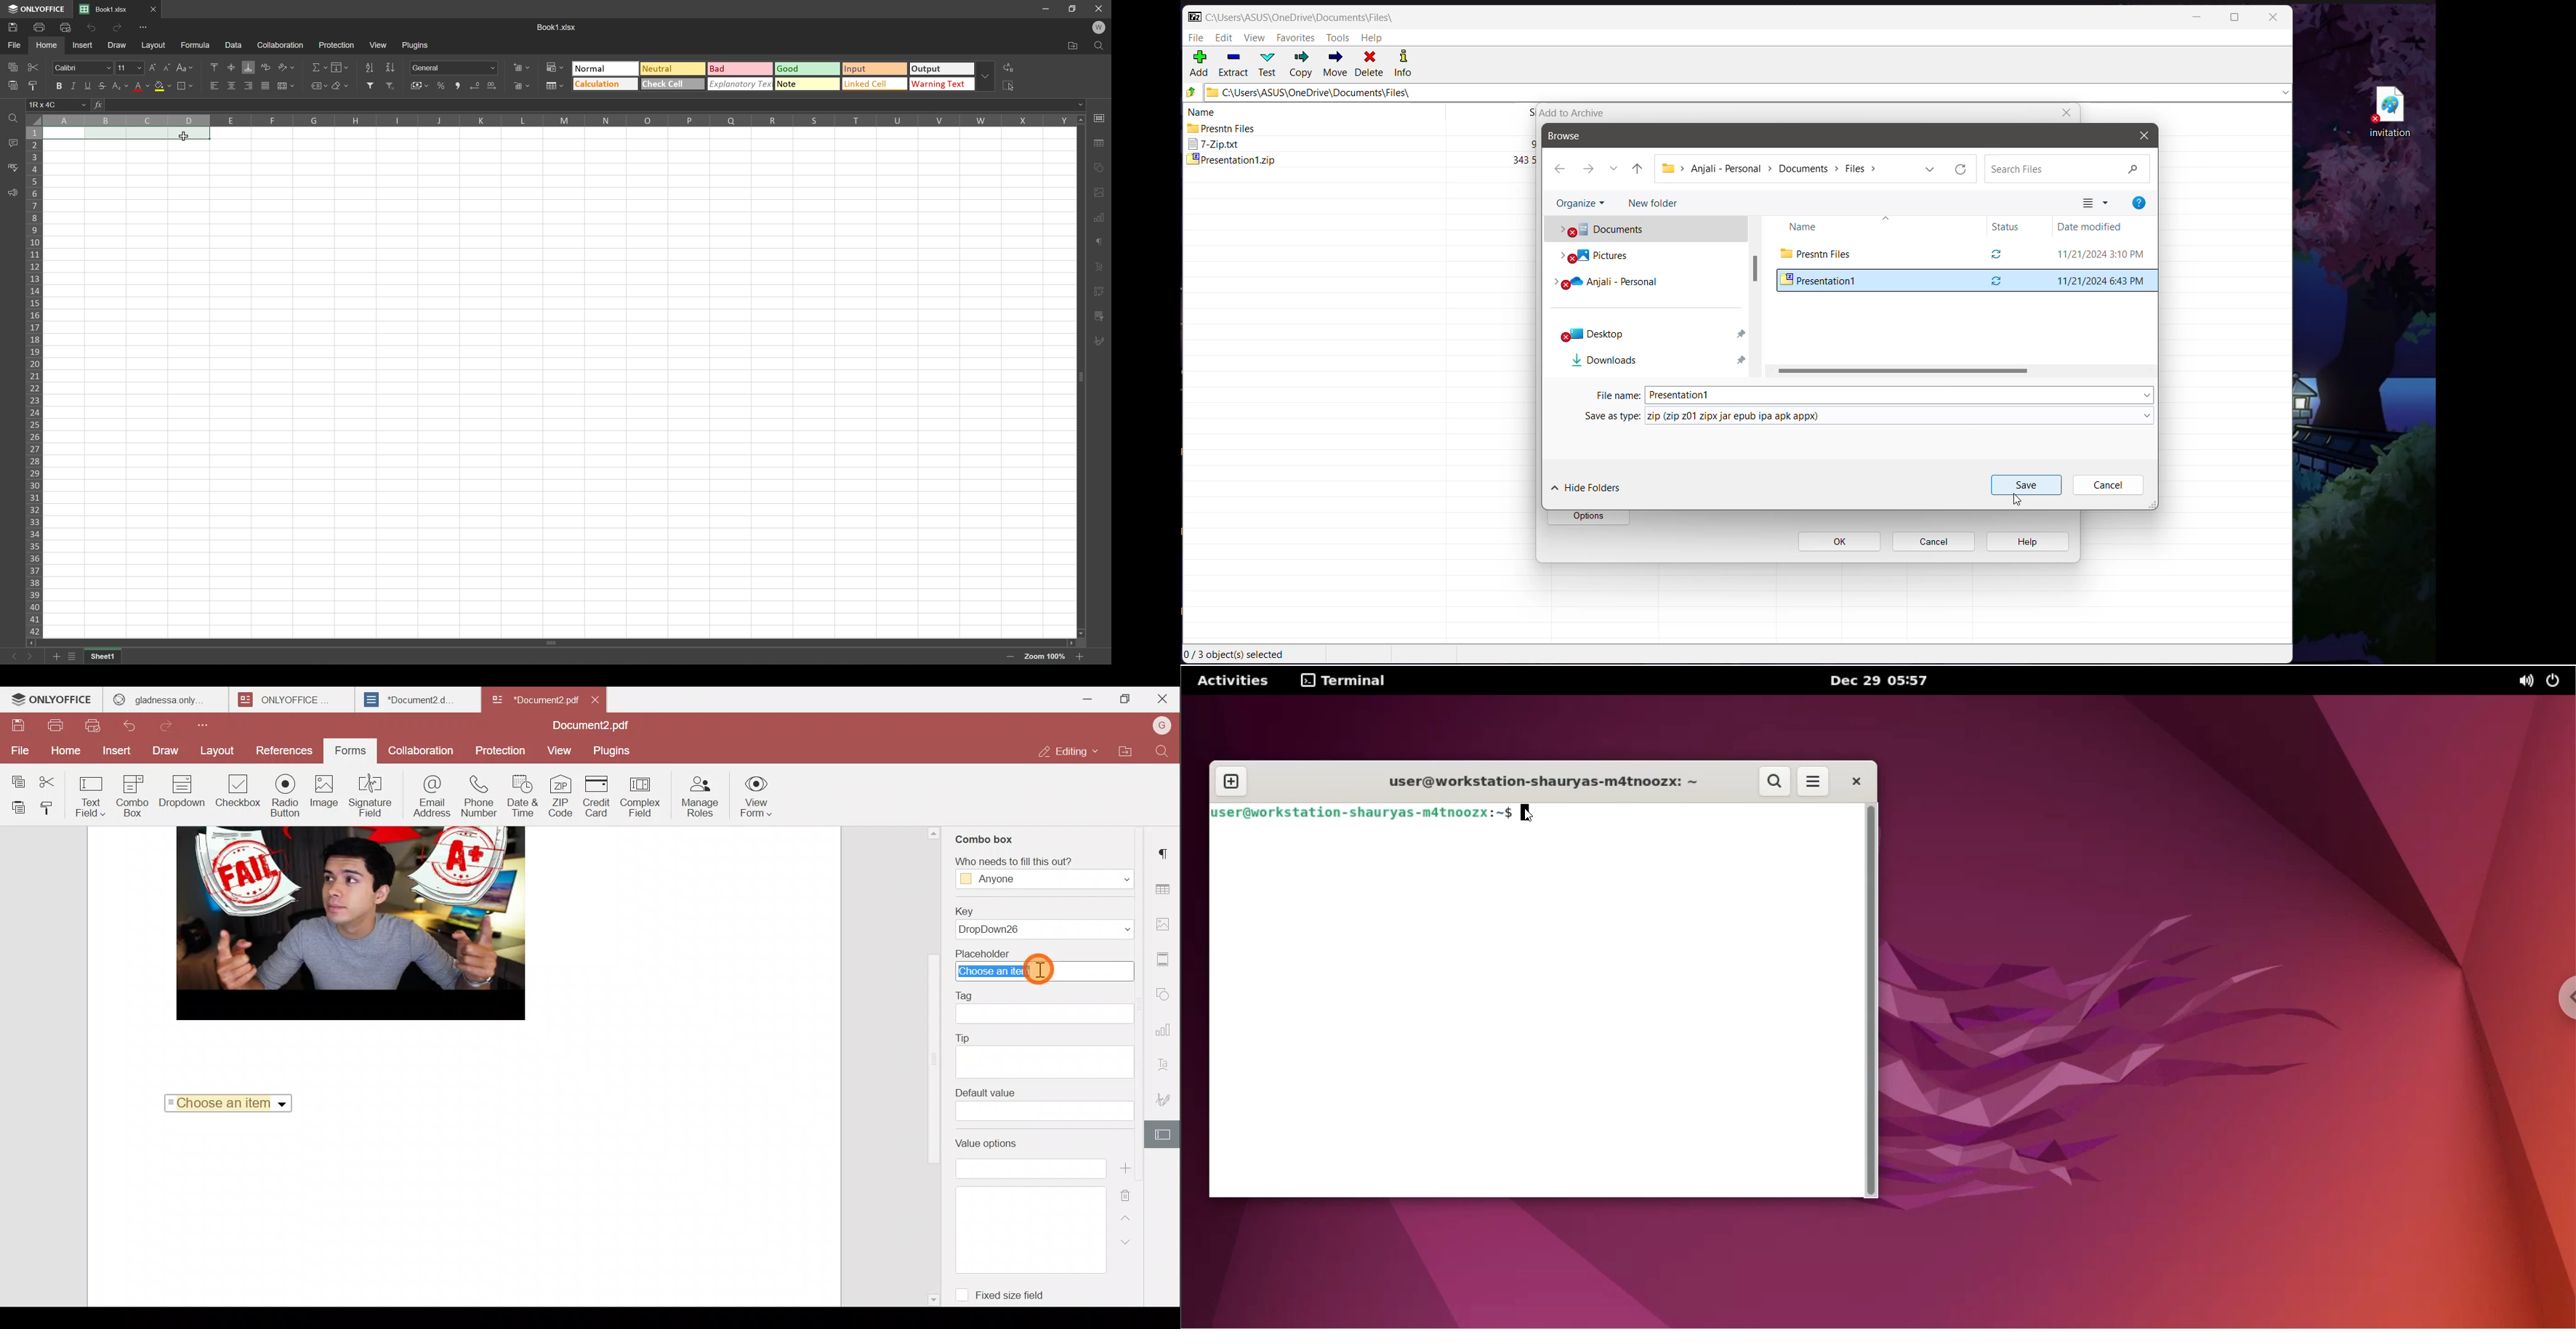 The height and width of the screenshot is (1344, 2576). I want to click on Bad, so click(740, 69).